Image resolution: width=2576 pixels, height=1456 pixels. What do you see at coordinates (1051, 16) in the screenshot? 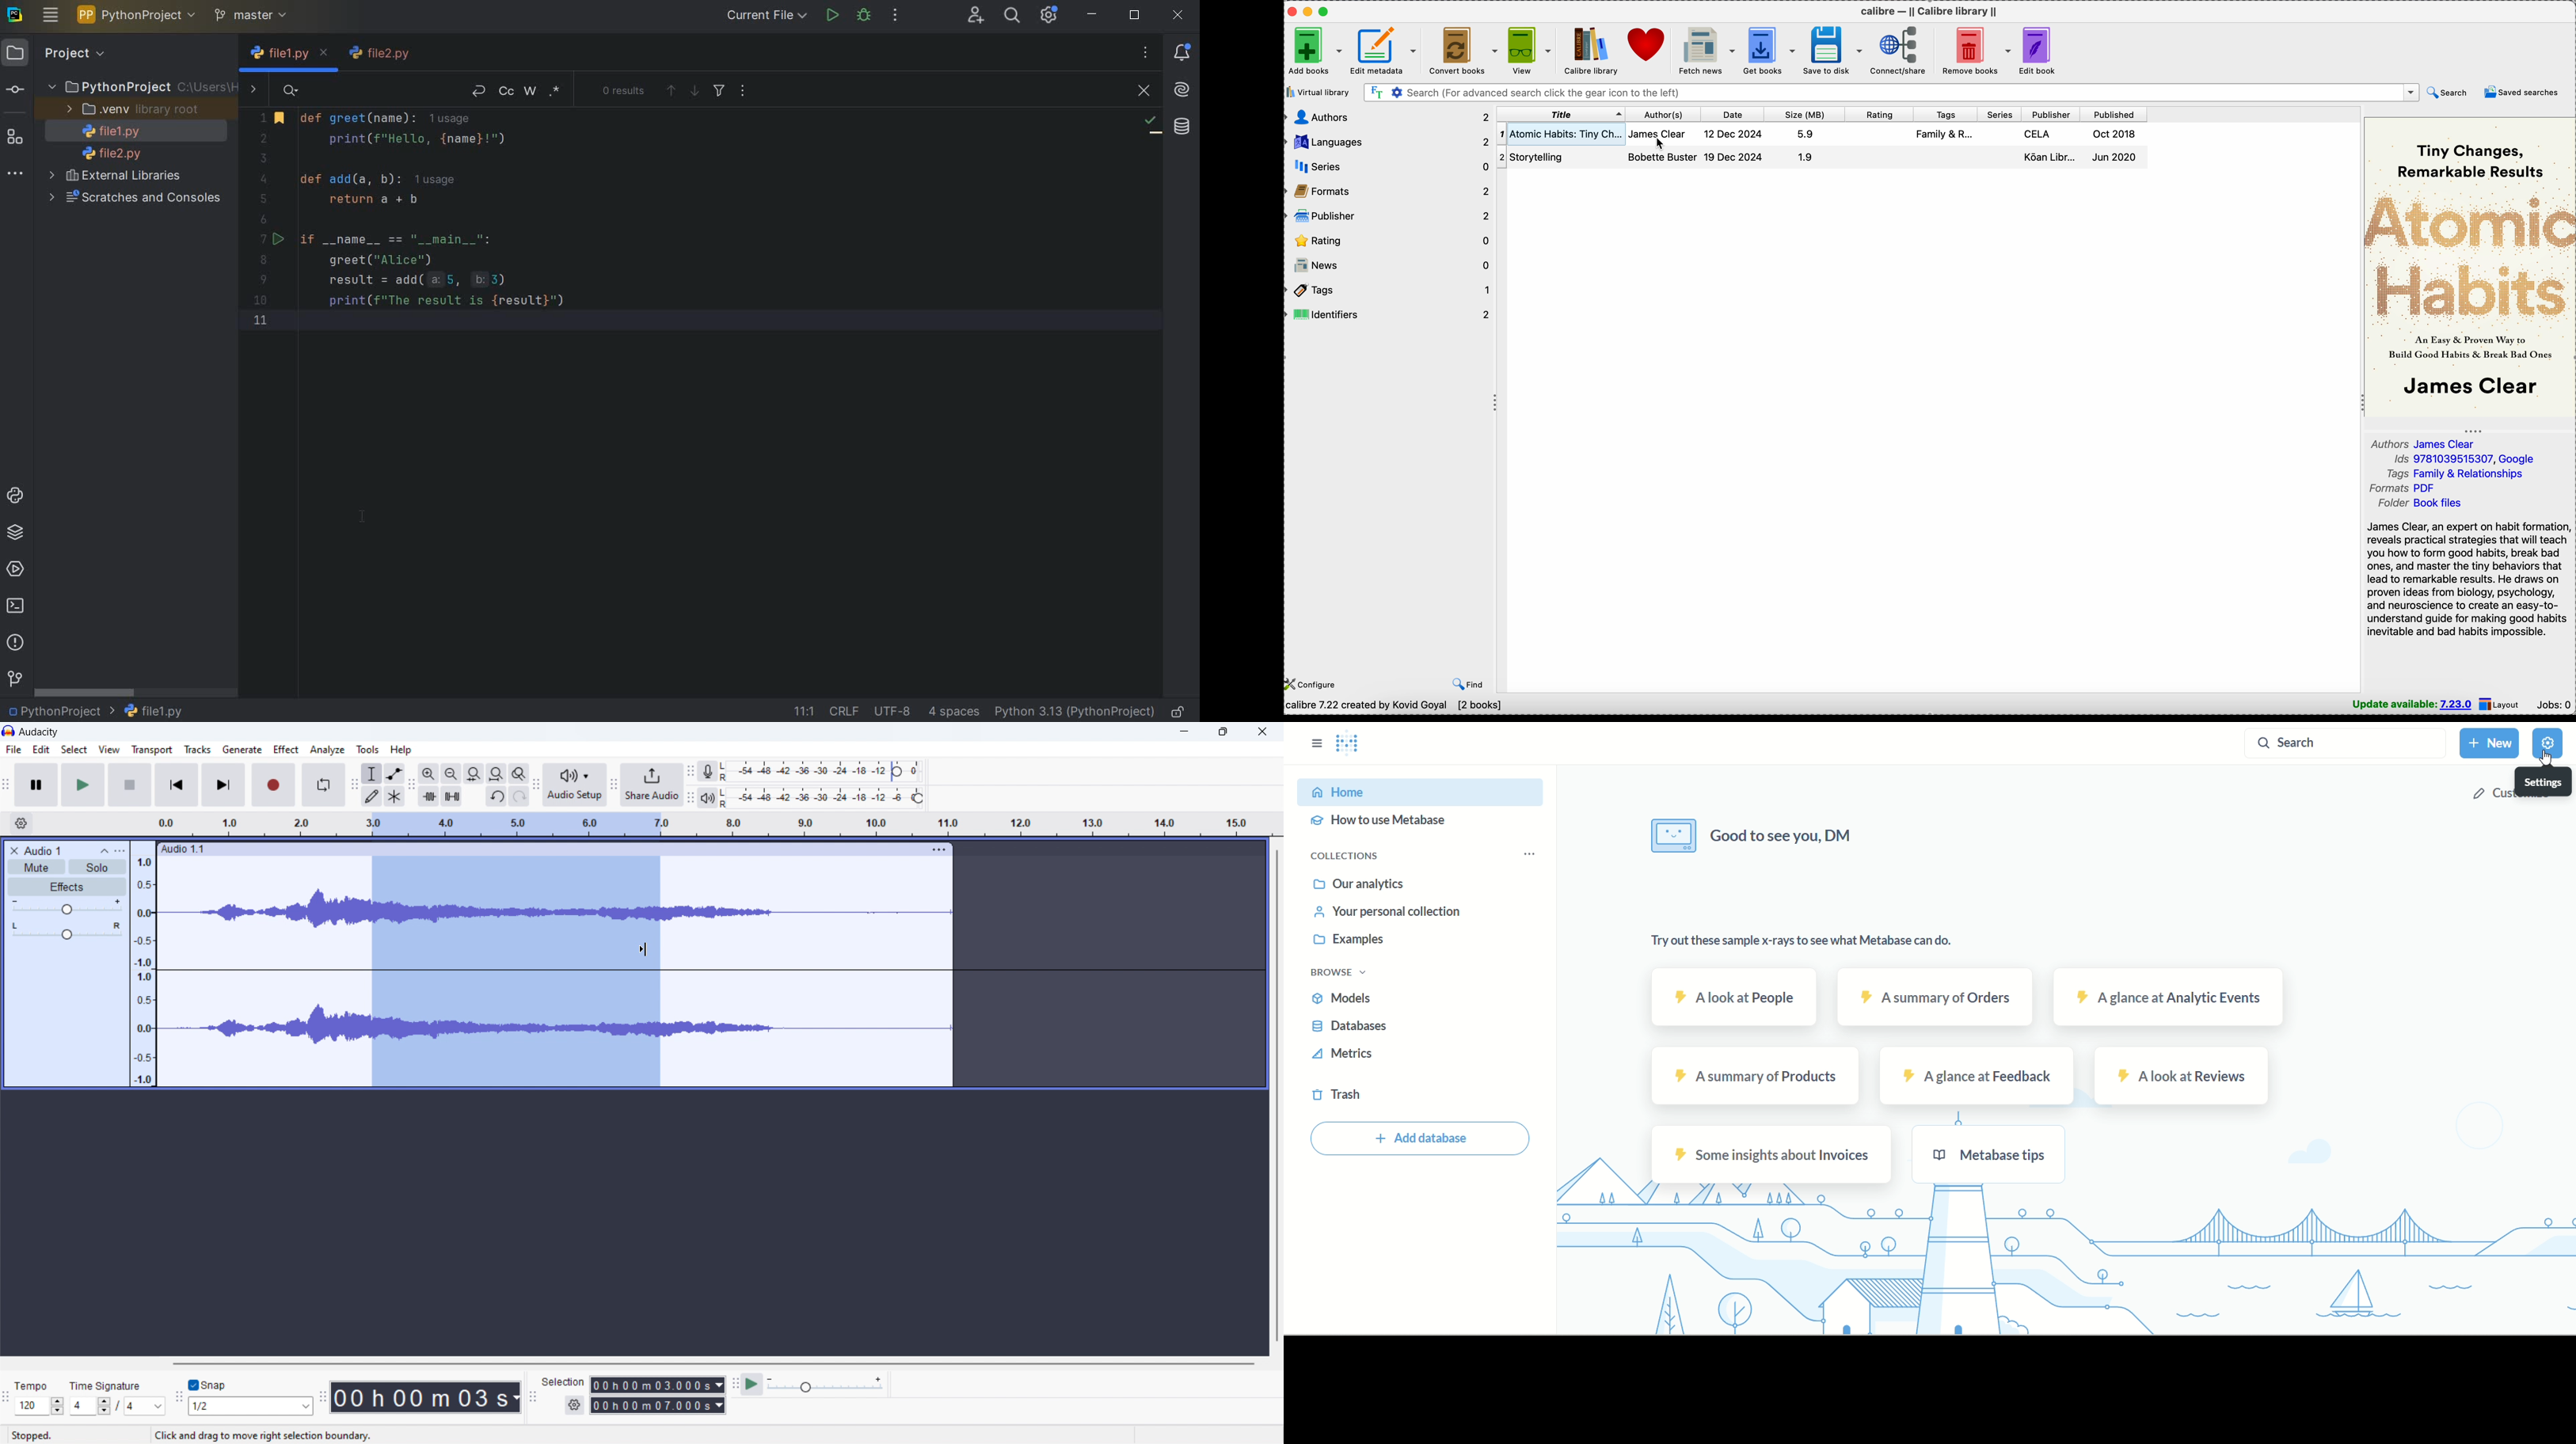
I see `IDE AND PROJECT SETTINGS` at bounding box center [1051, 16].